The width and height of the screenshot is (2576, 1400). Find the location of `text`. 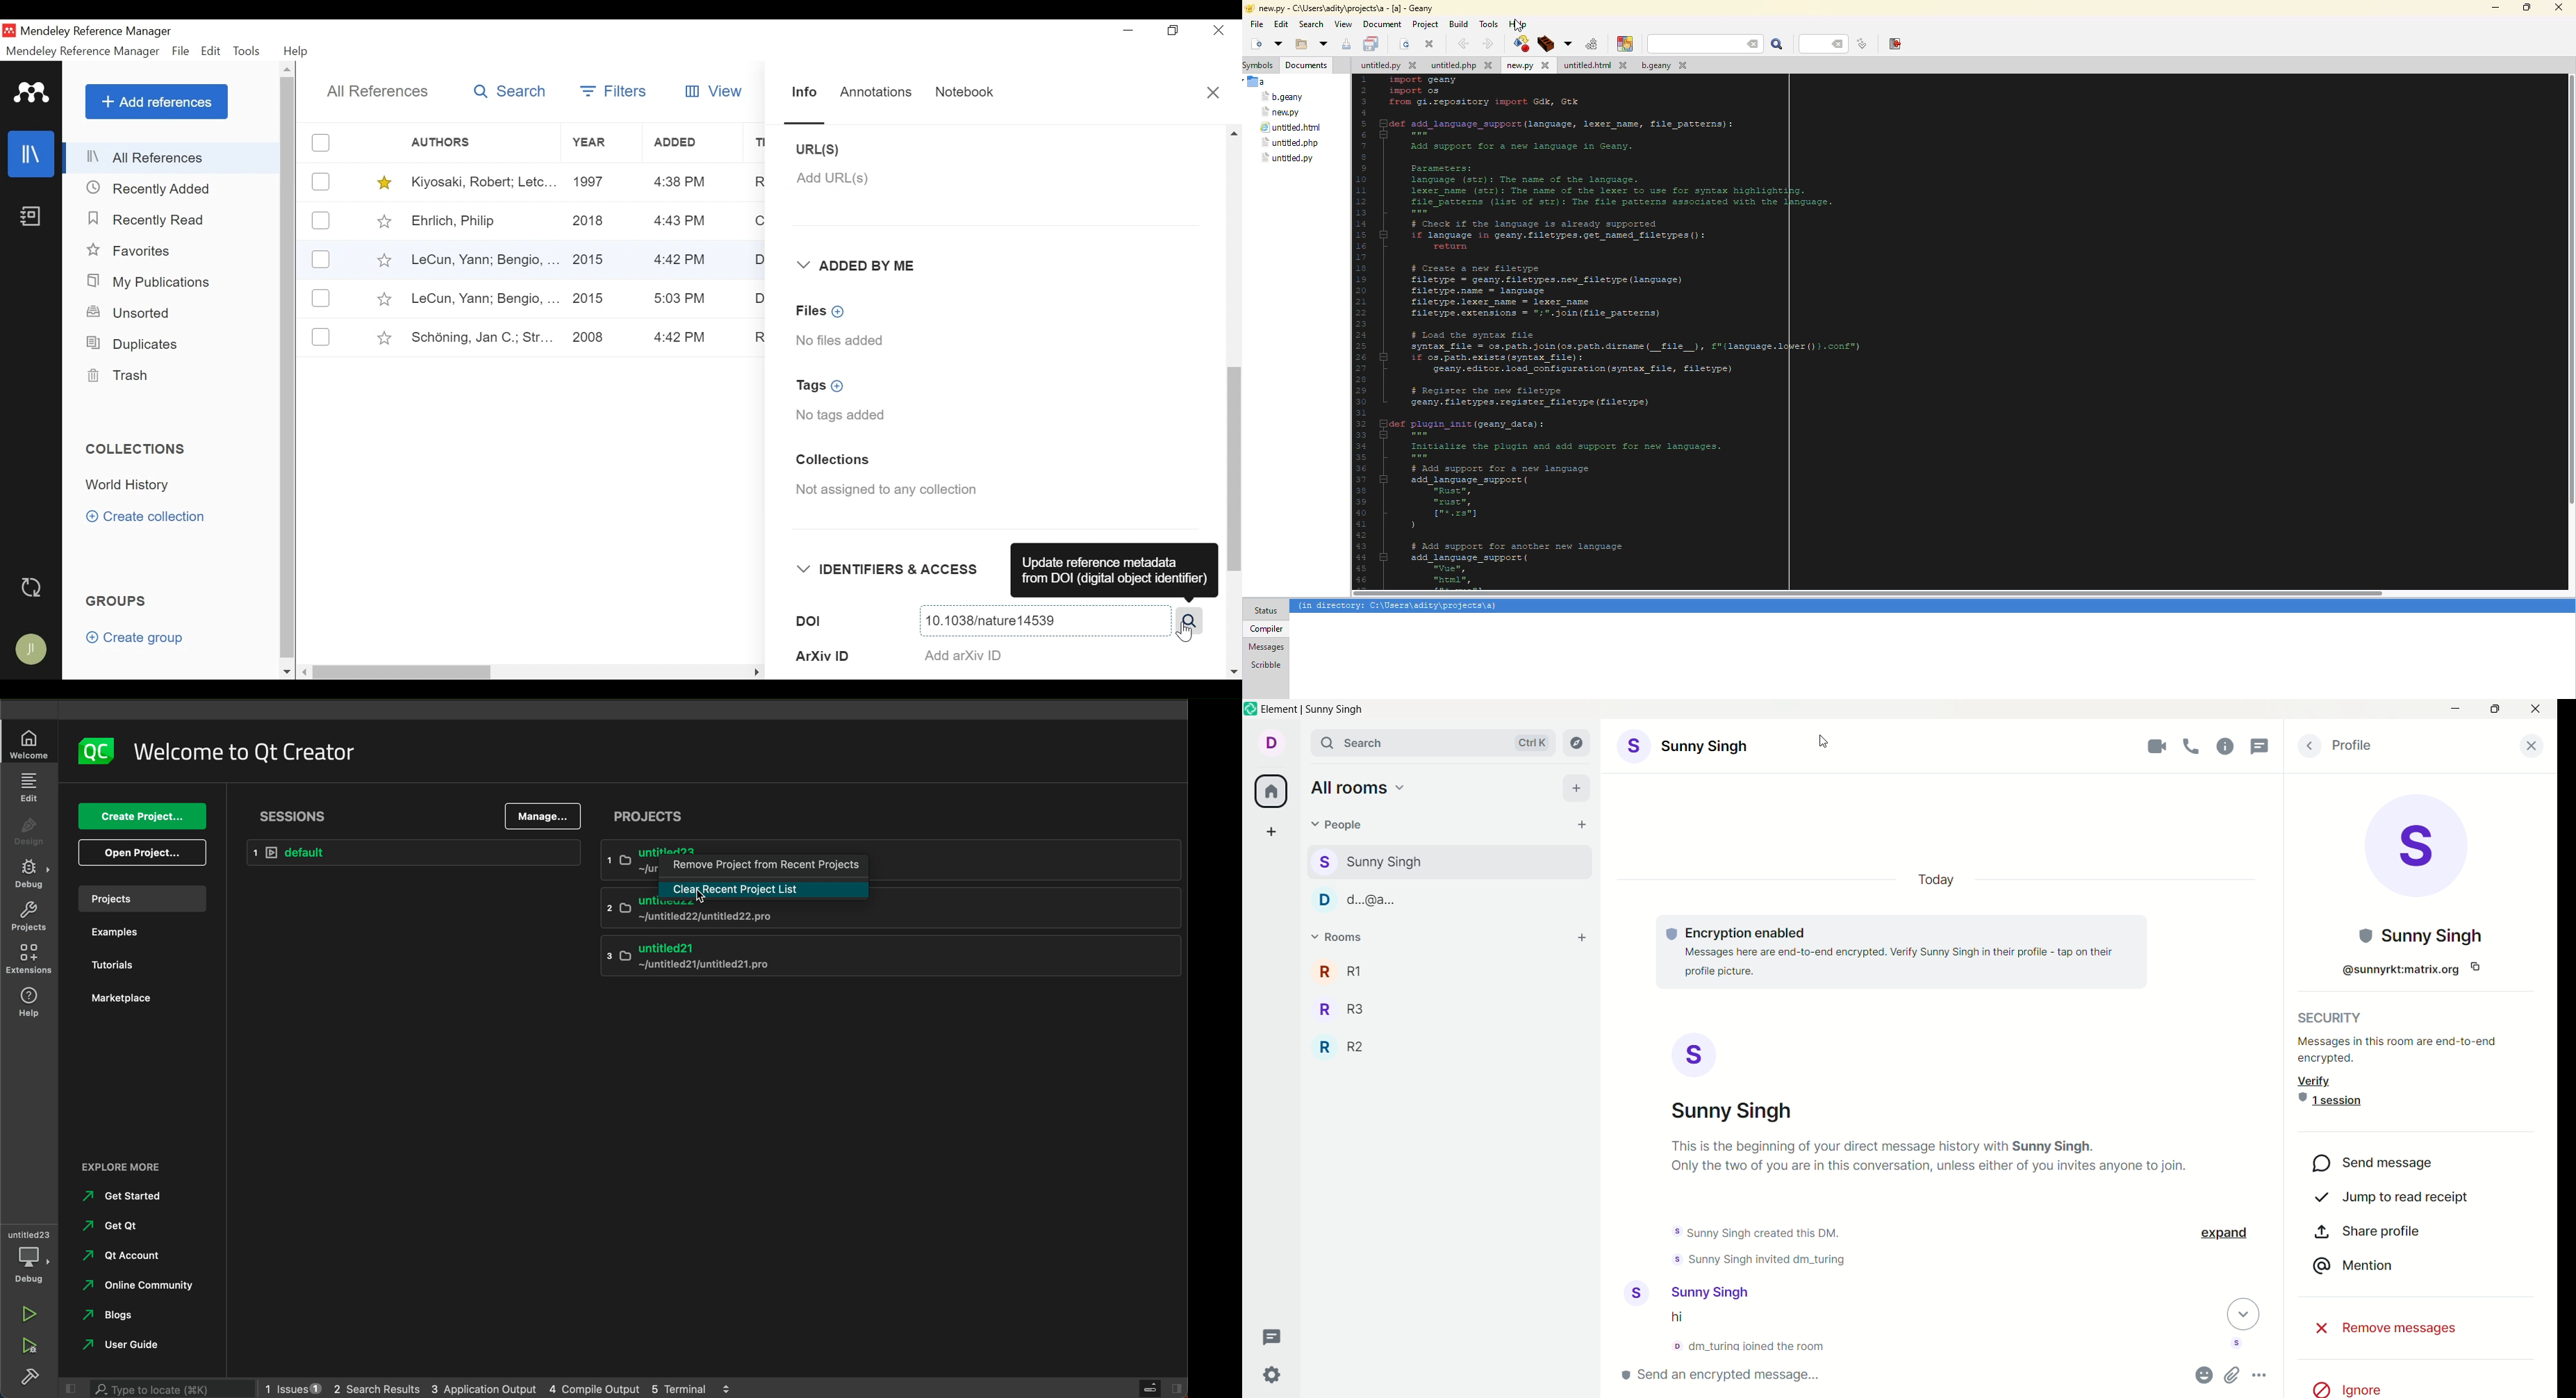

text is located at coordinates (1758, 1248).